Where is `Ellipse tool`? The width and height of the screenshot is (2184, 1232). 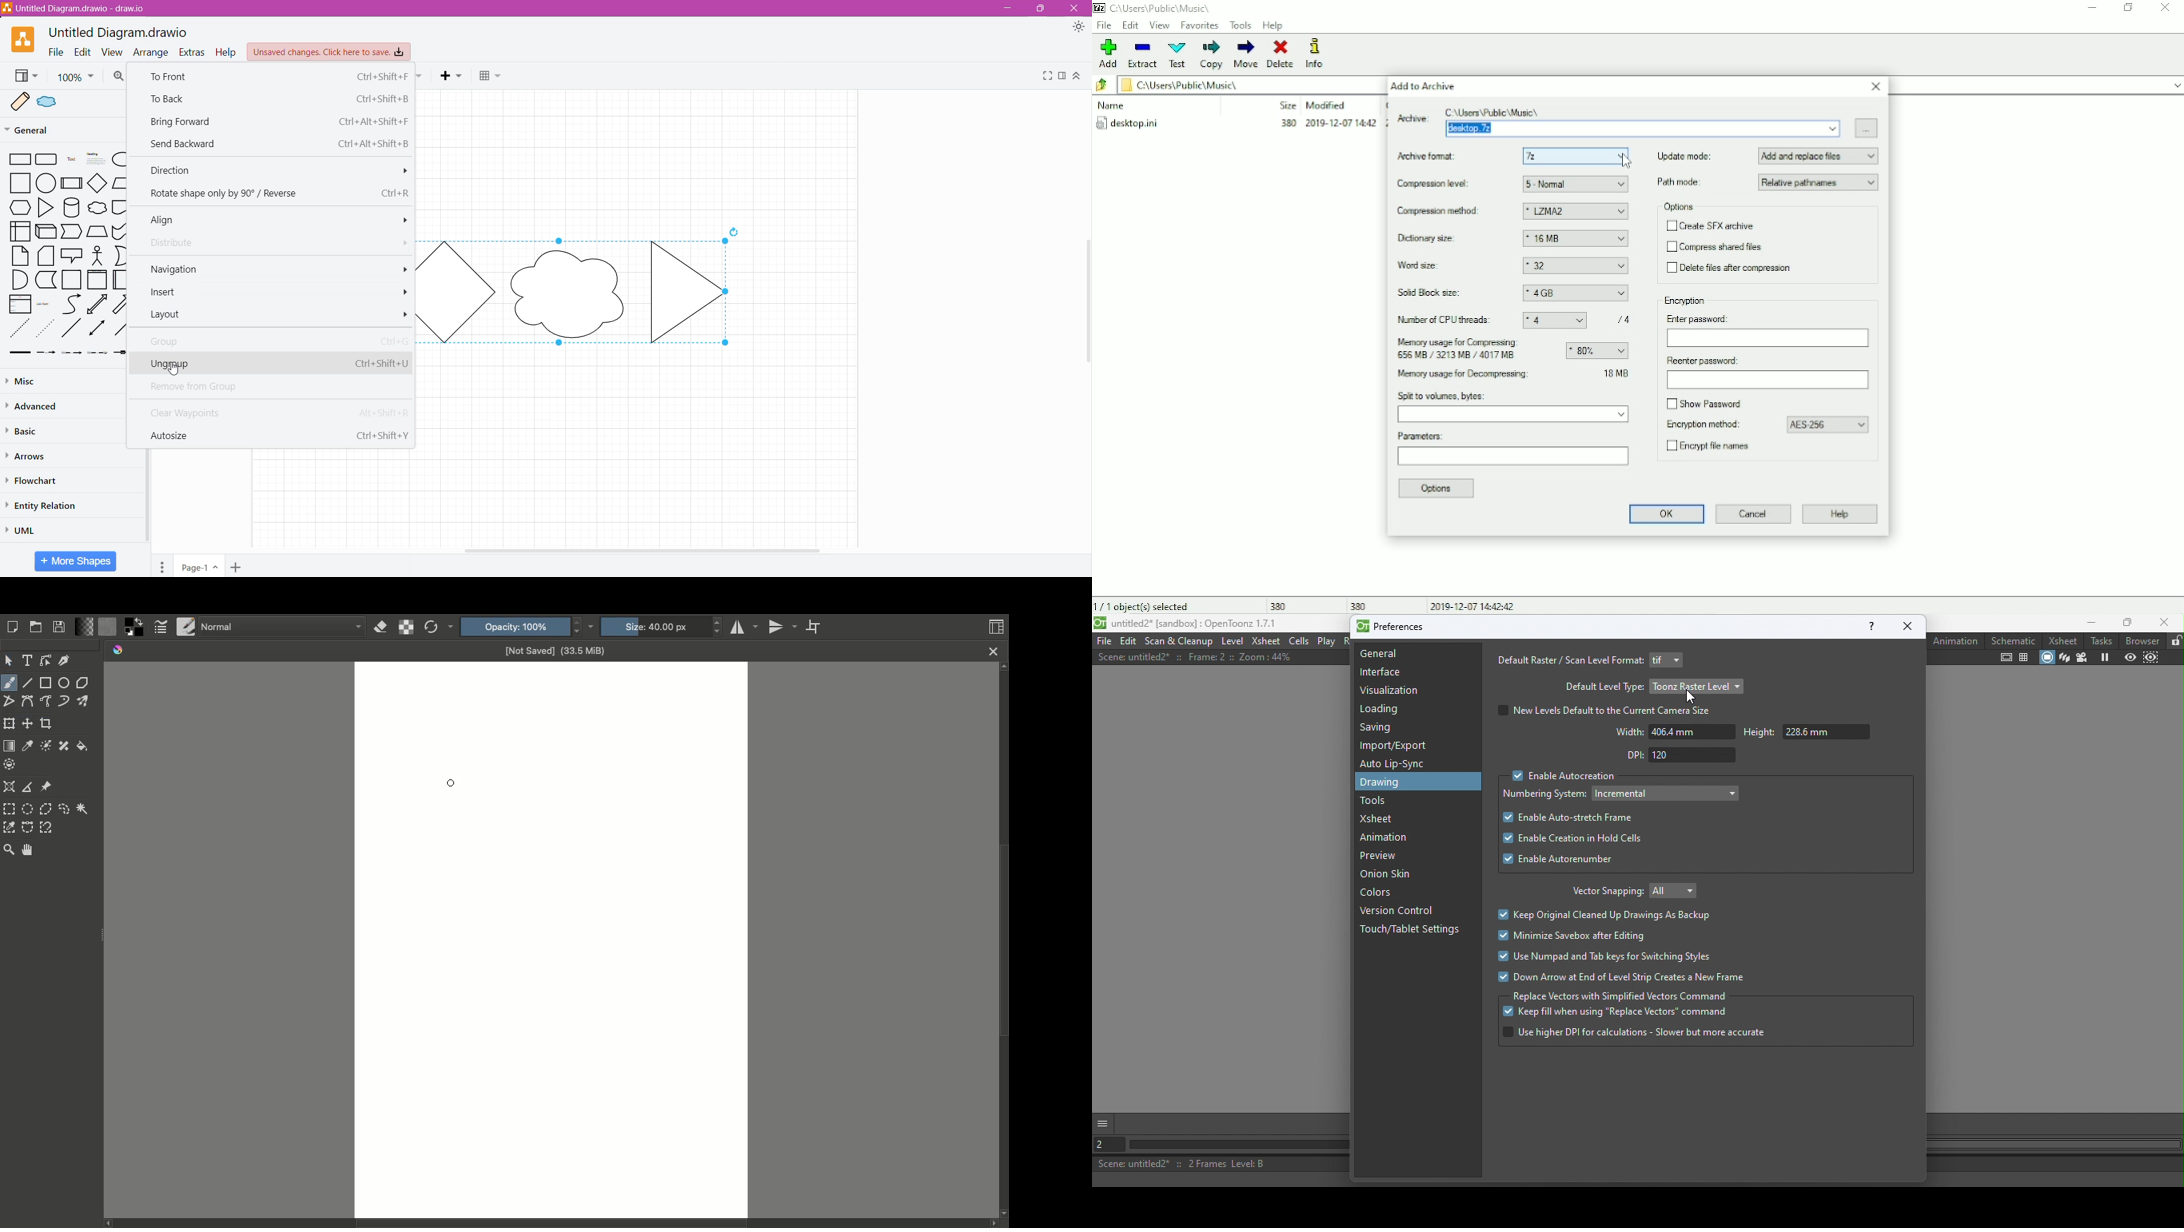 Ellipse tool is located at coordinates (65, 684).